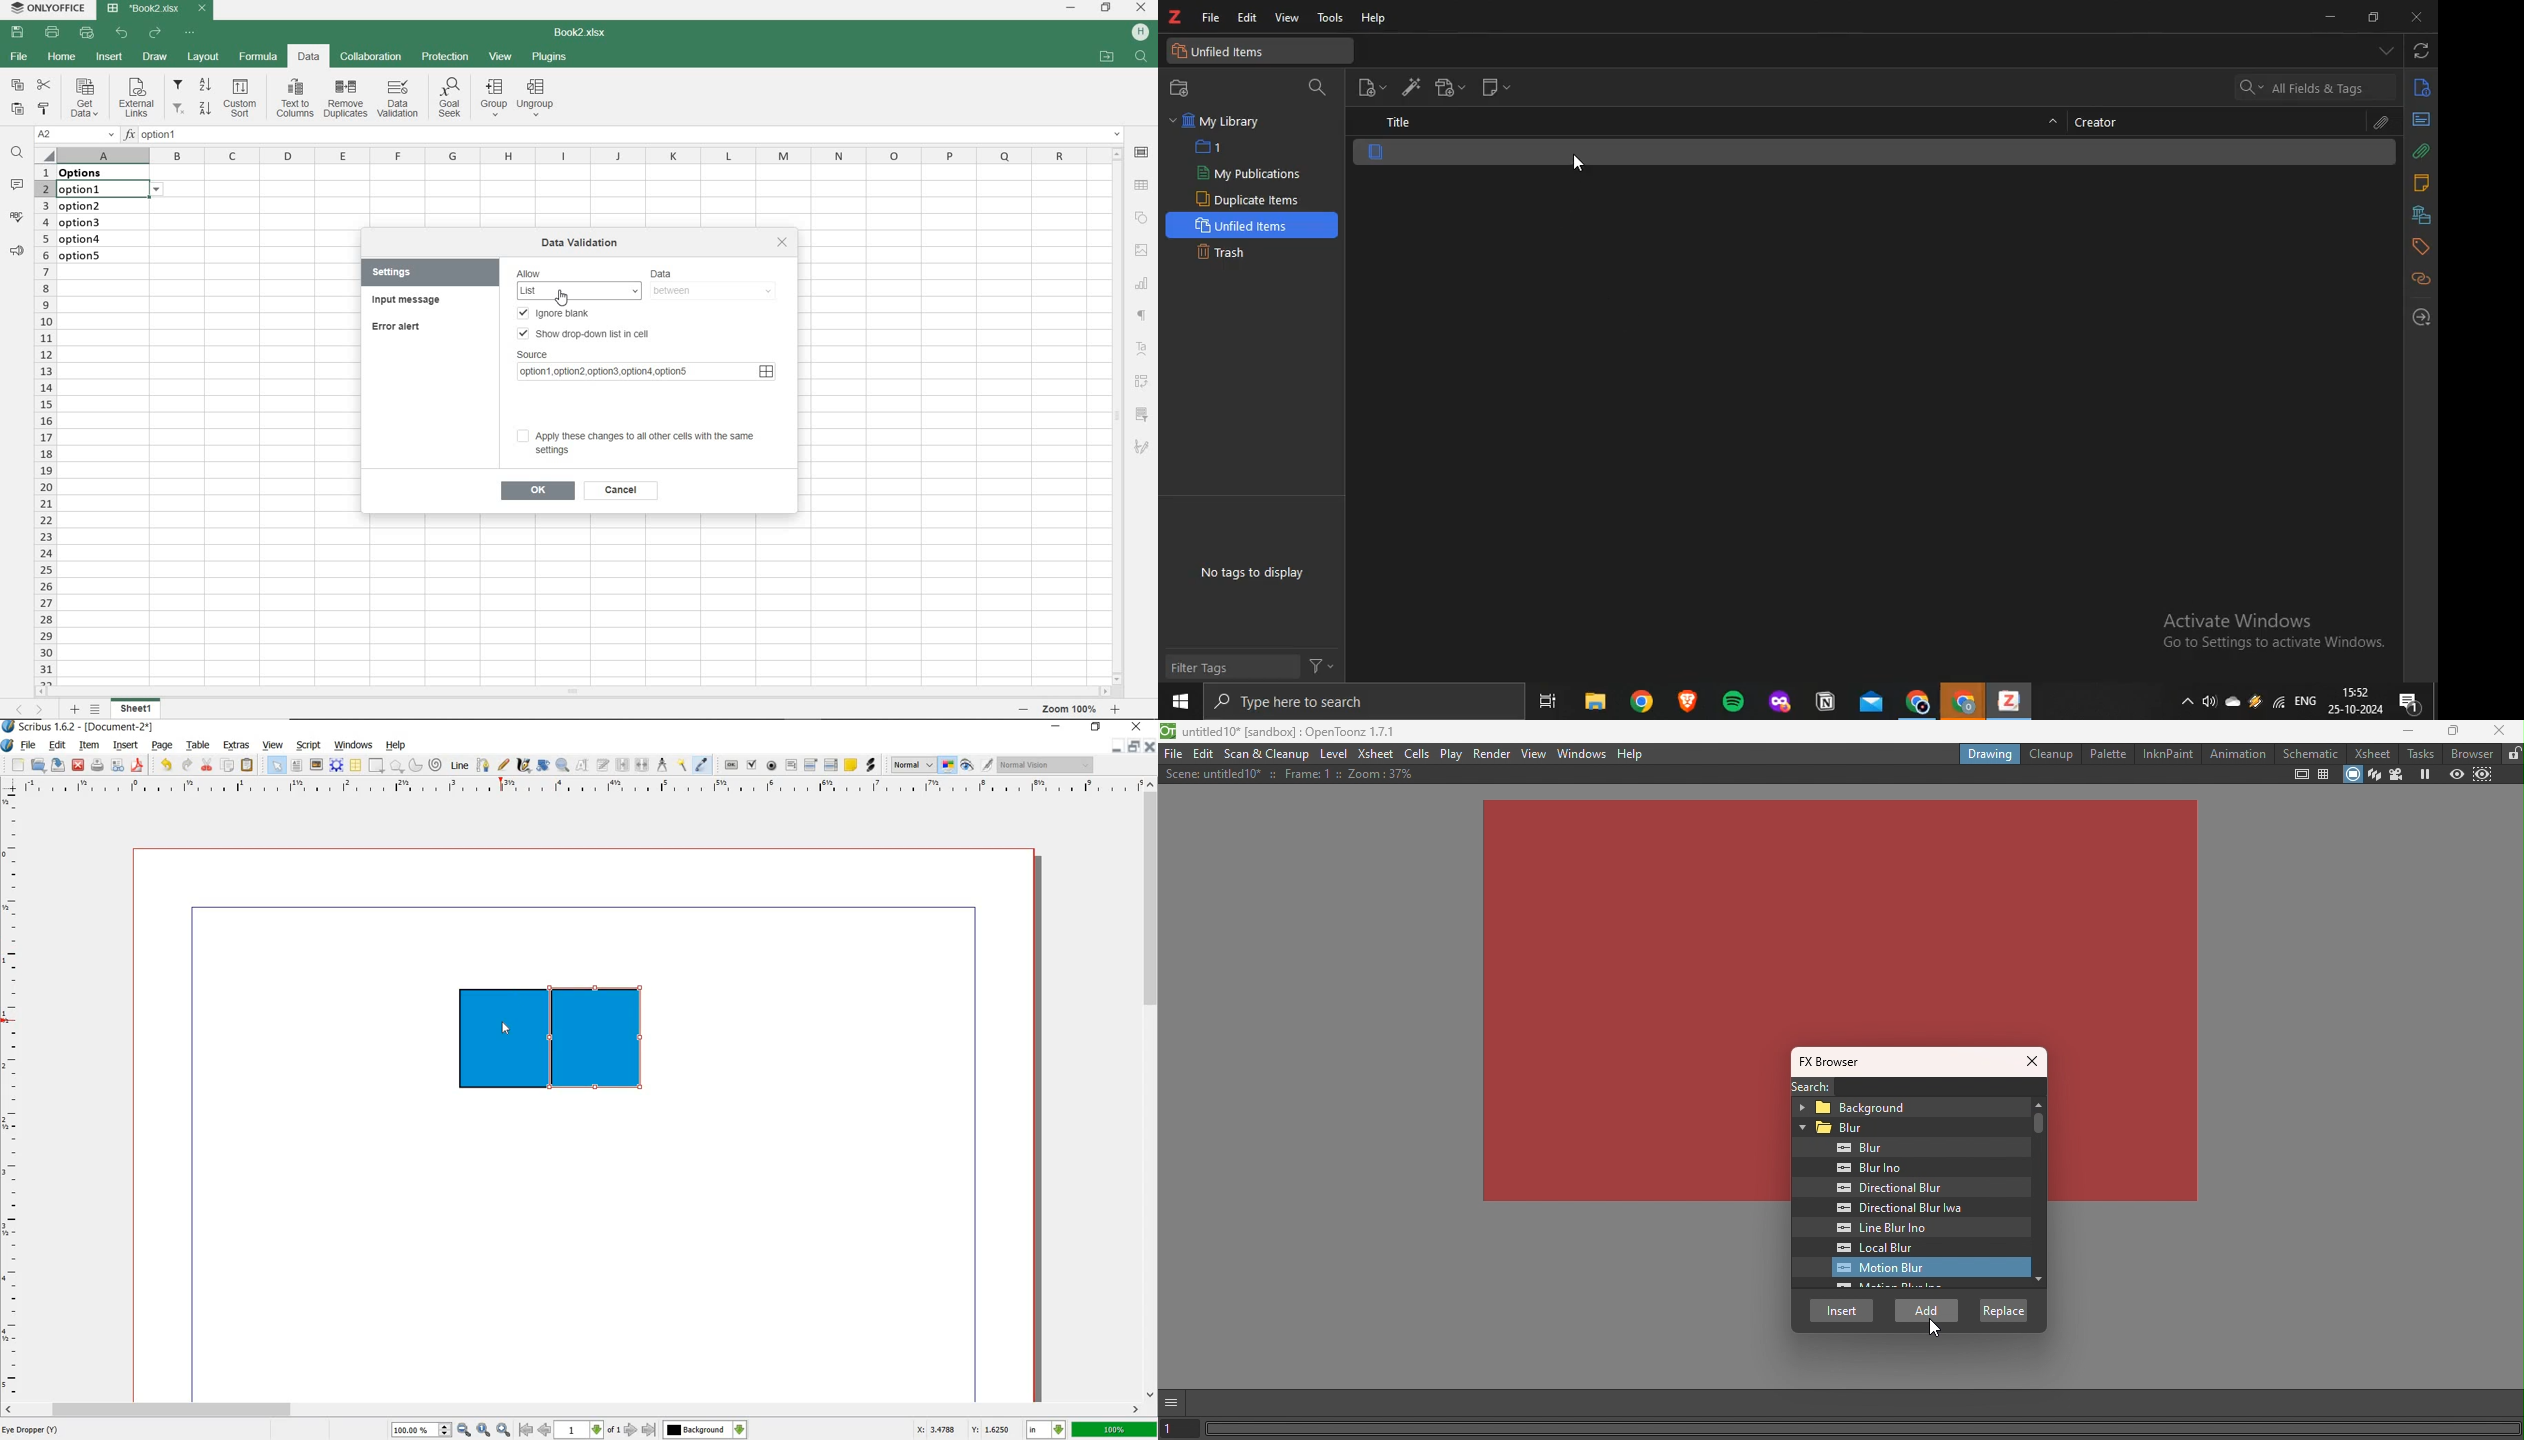 The image size is (2548, 1456). Describe the element at coordinates (2104, 121) in the screenshot. I see `creator` at that location.